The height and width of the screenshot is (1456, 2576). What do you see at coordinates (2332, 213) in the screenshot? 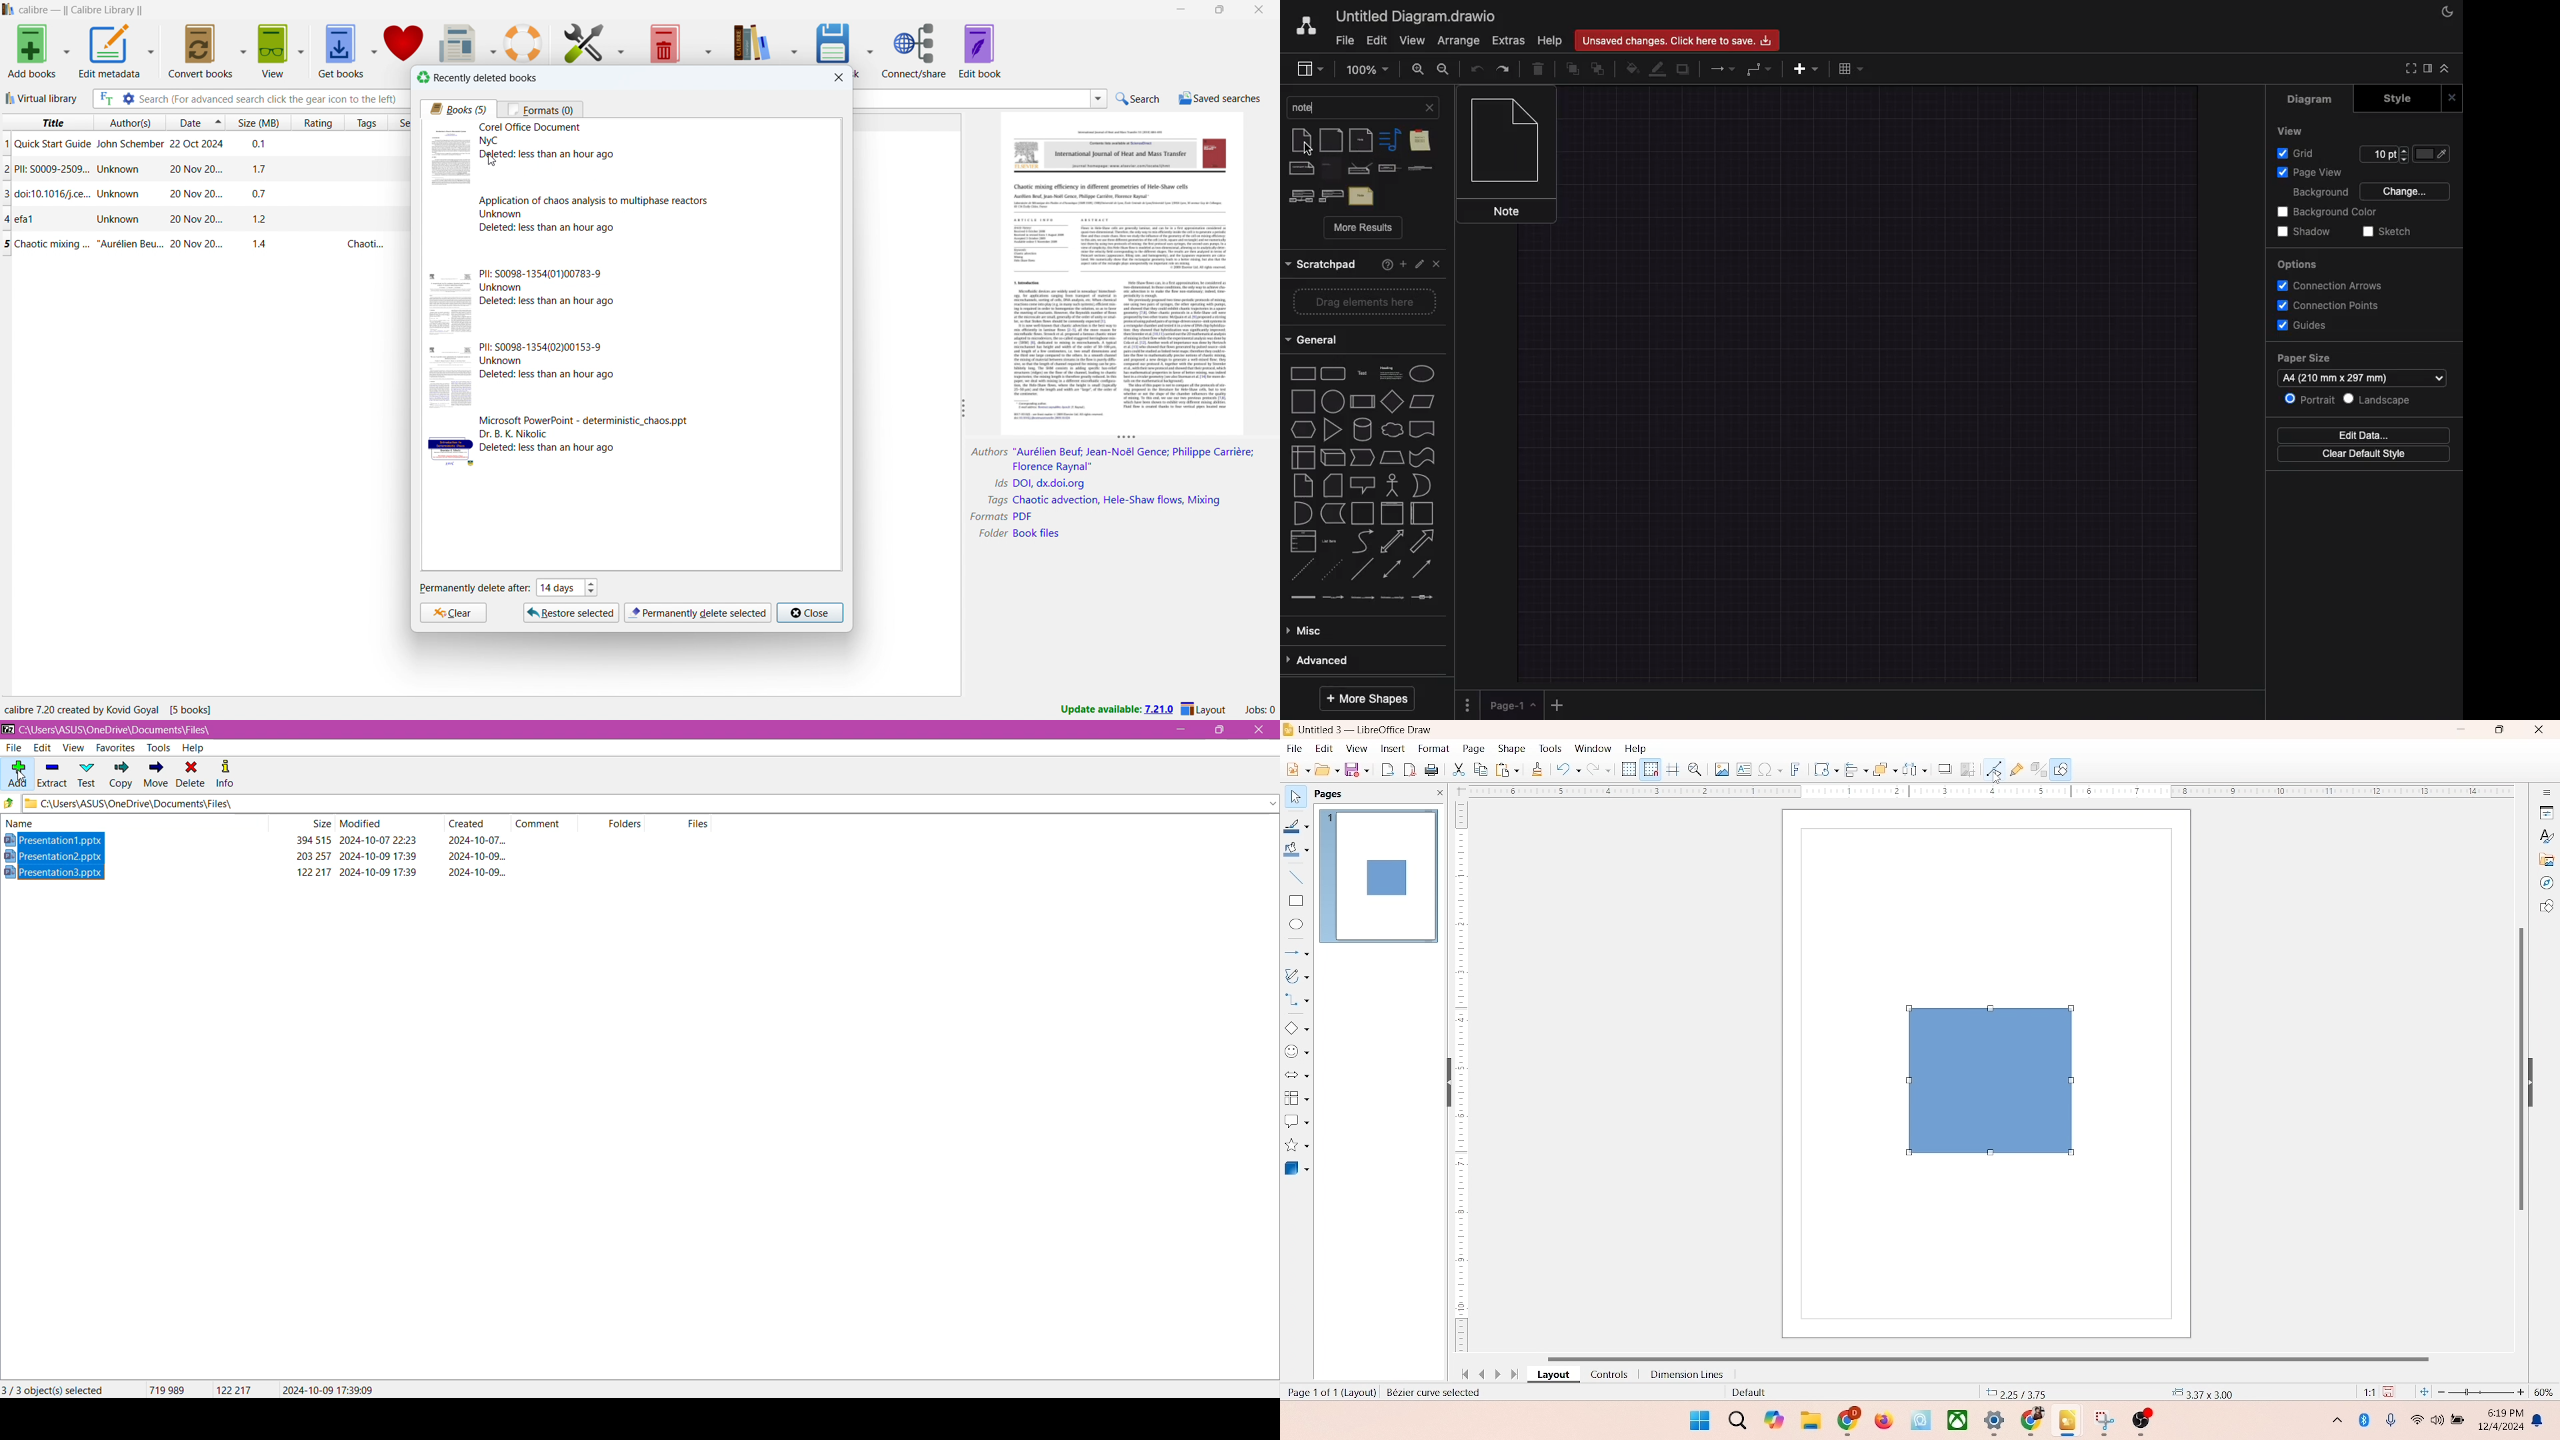
I see `Background color` at bounding box center [2332, 213].